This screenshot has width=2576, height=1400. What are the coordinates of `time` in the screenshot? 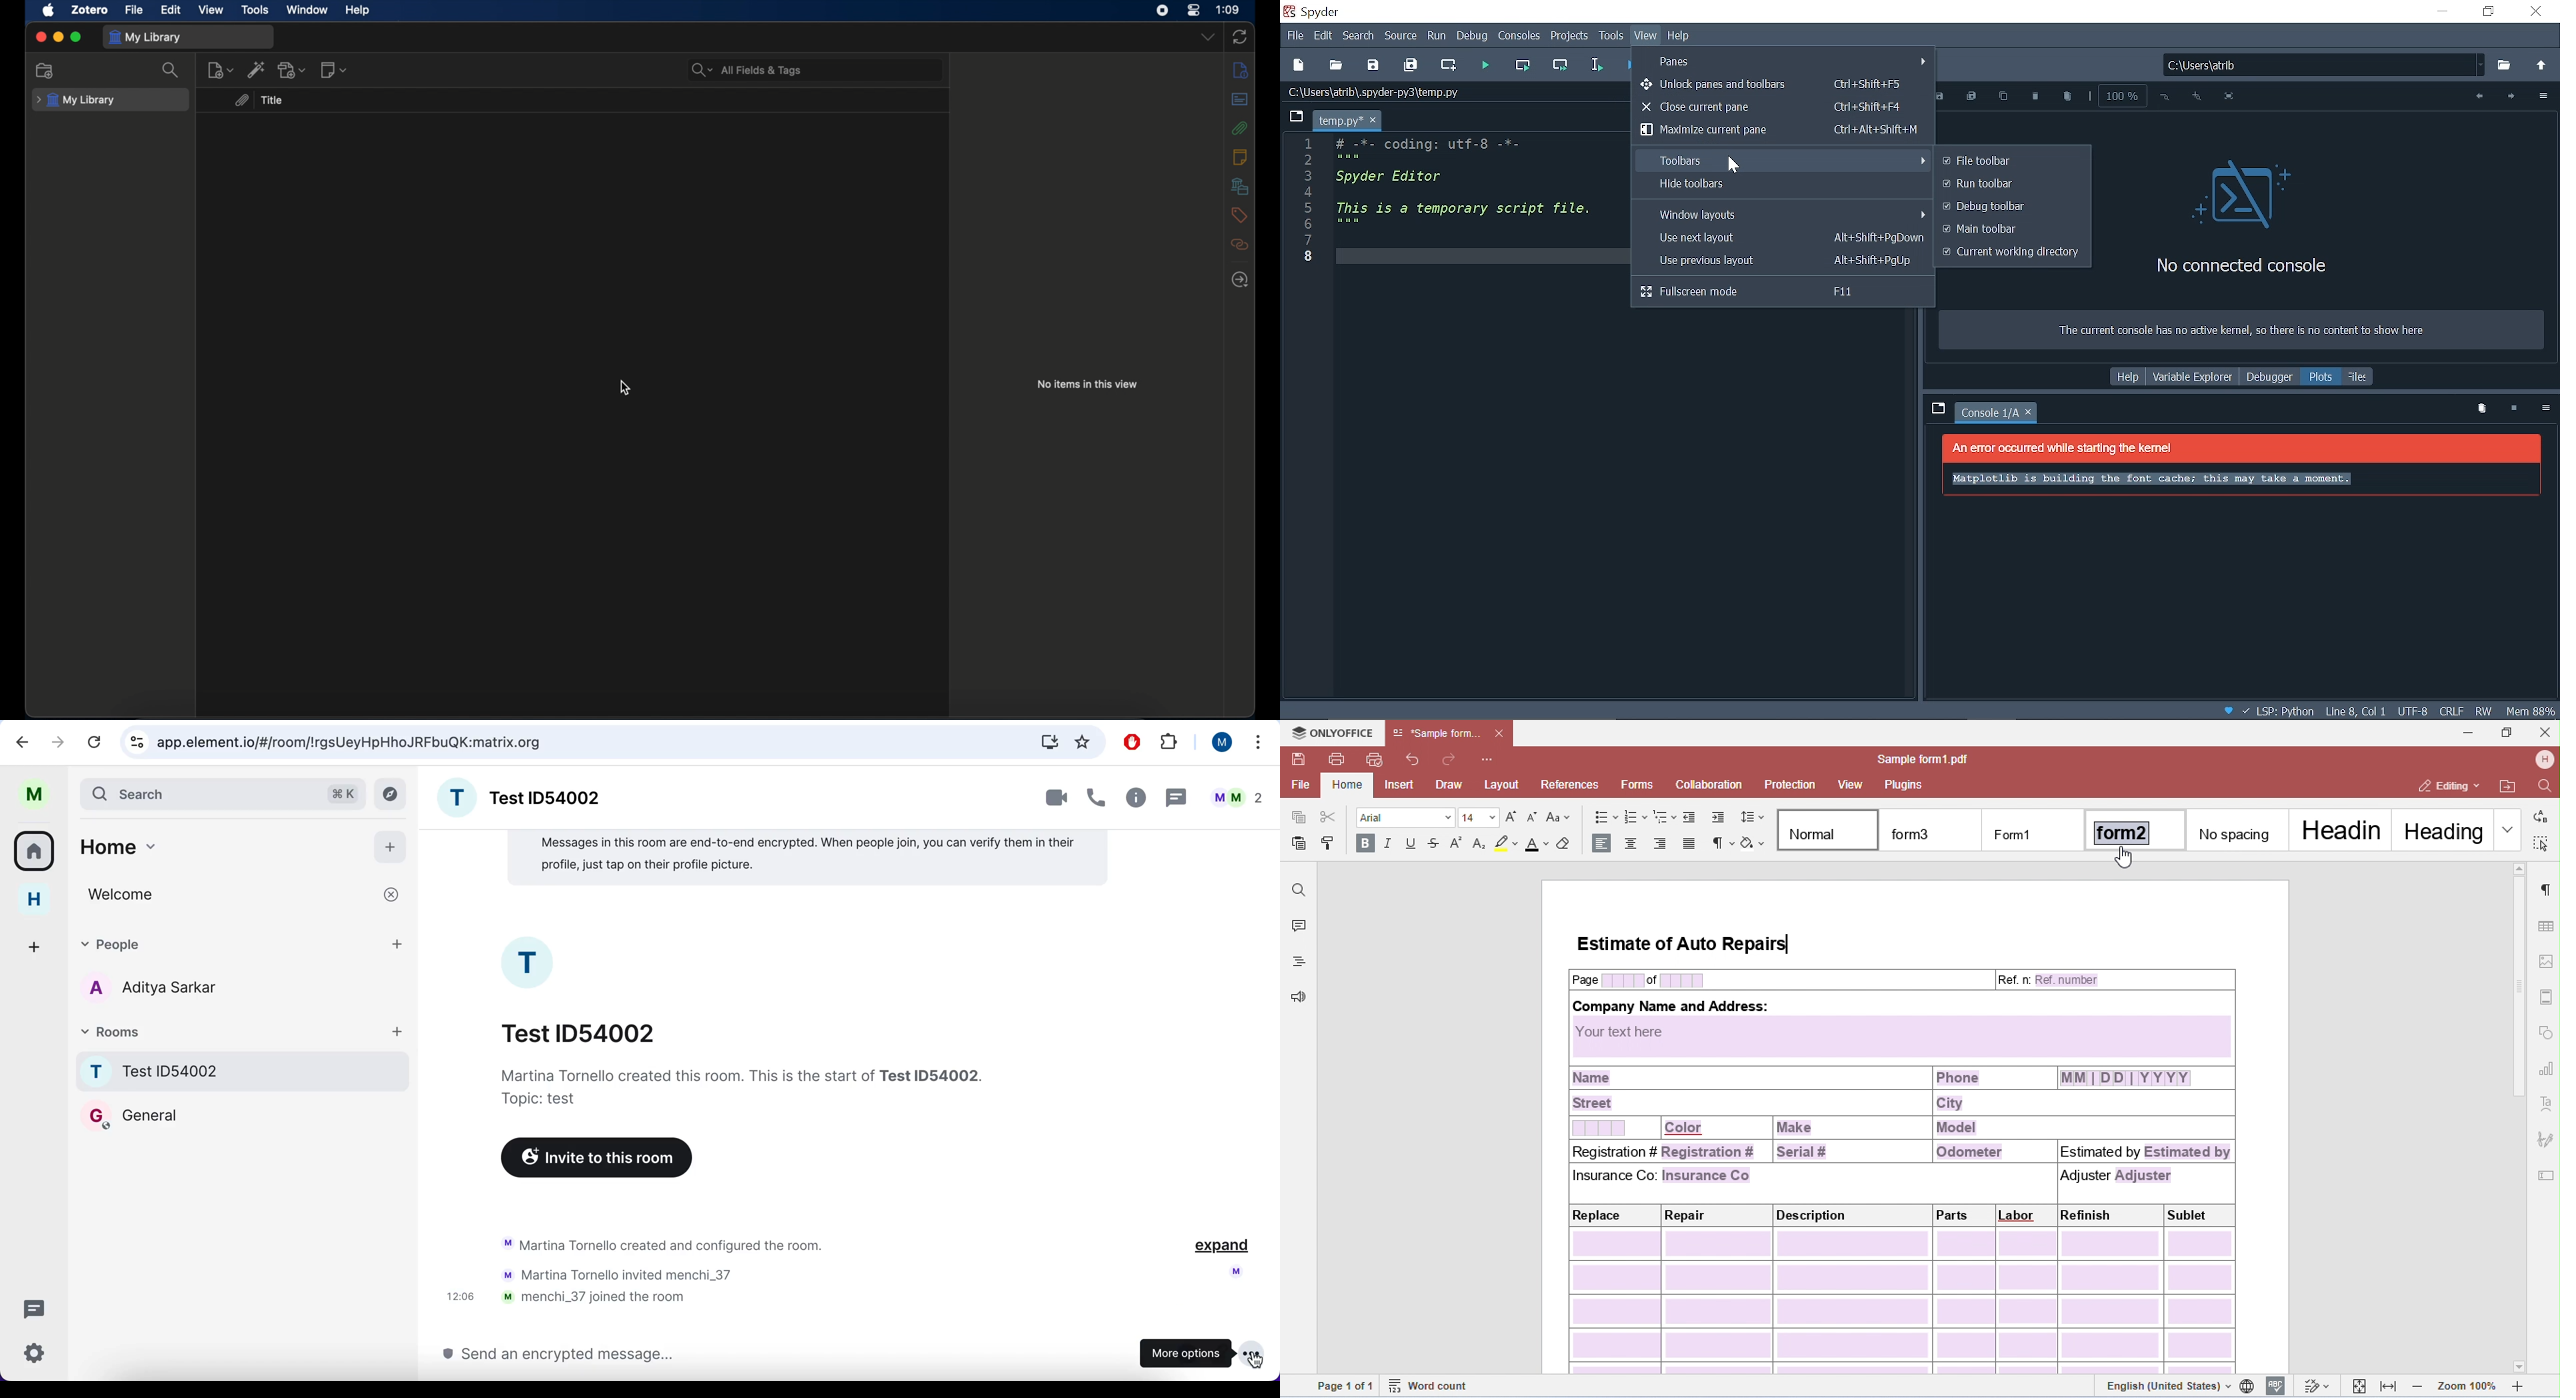 It's located at (1229, 9).